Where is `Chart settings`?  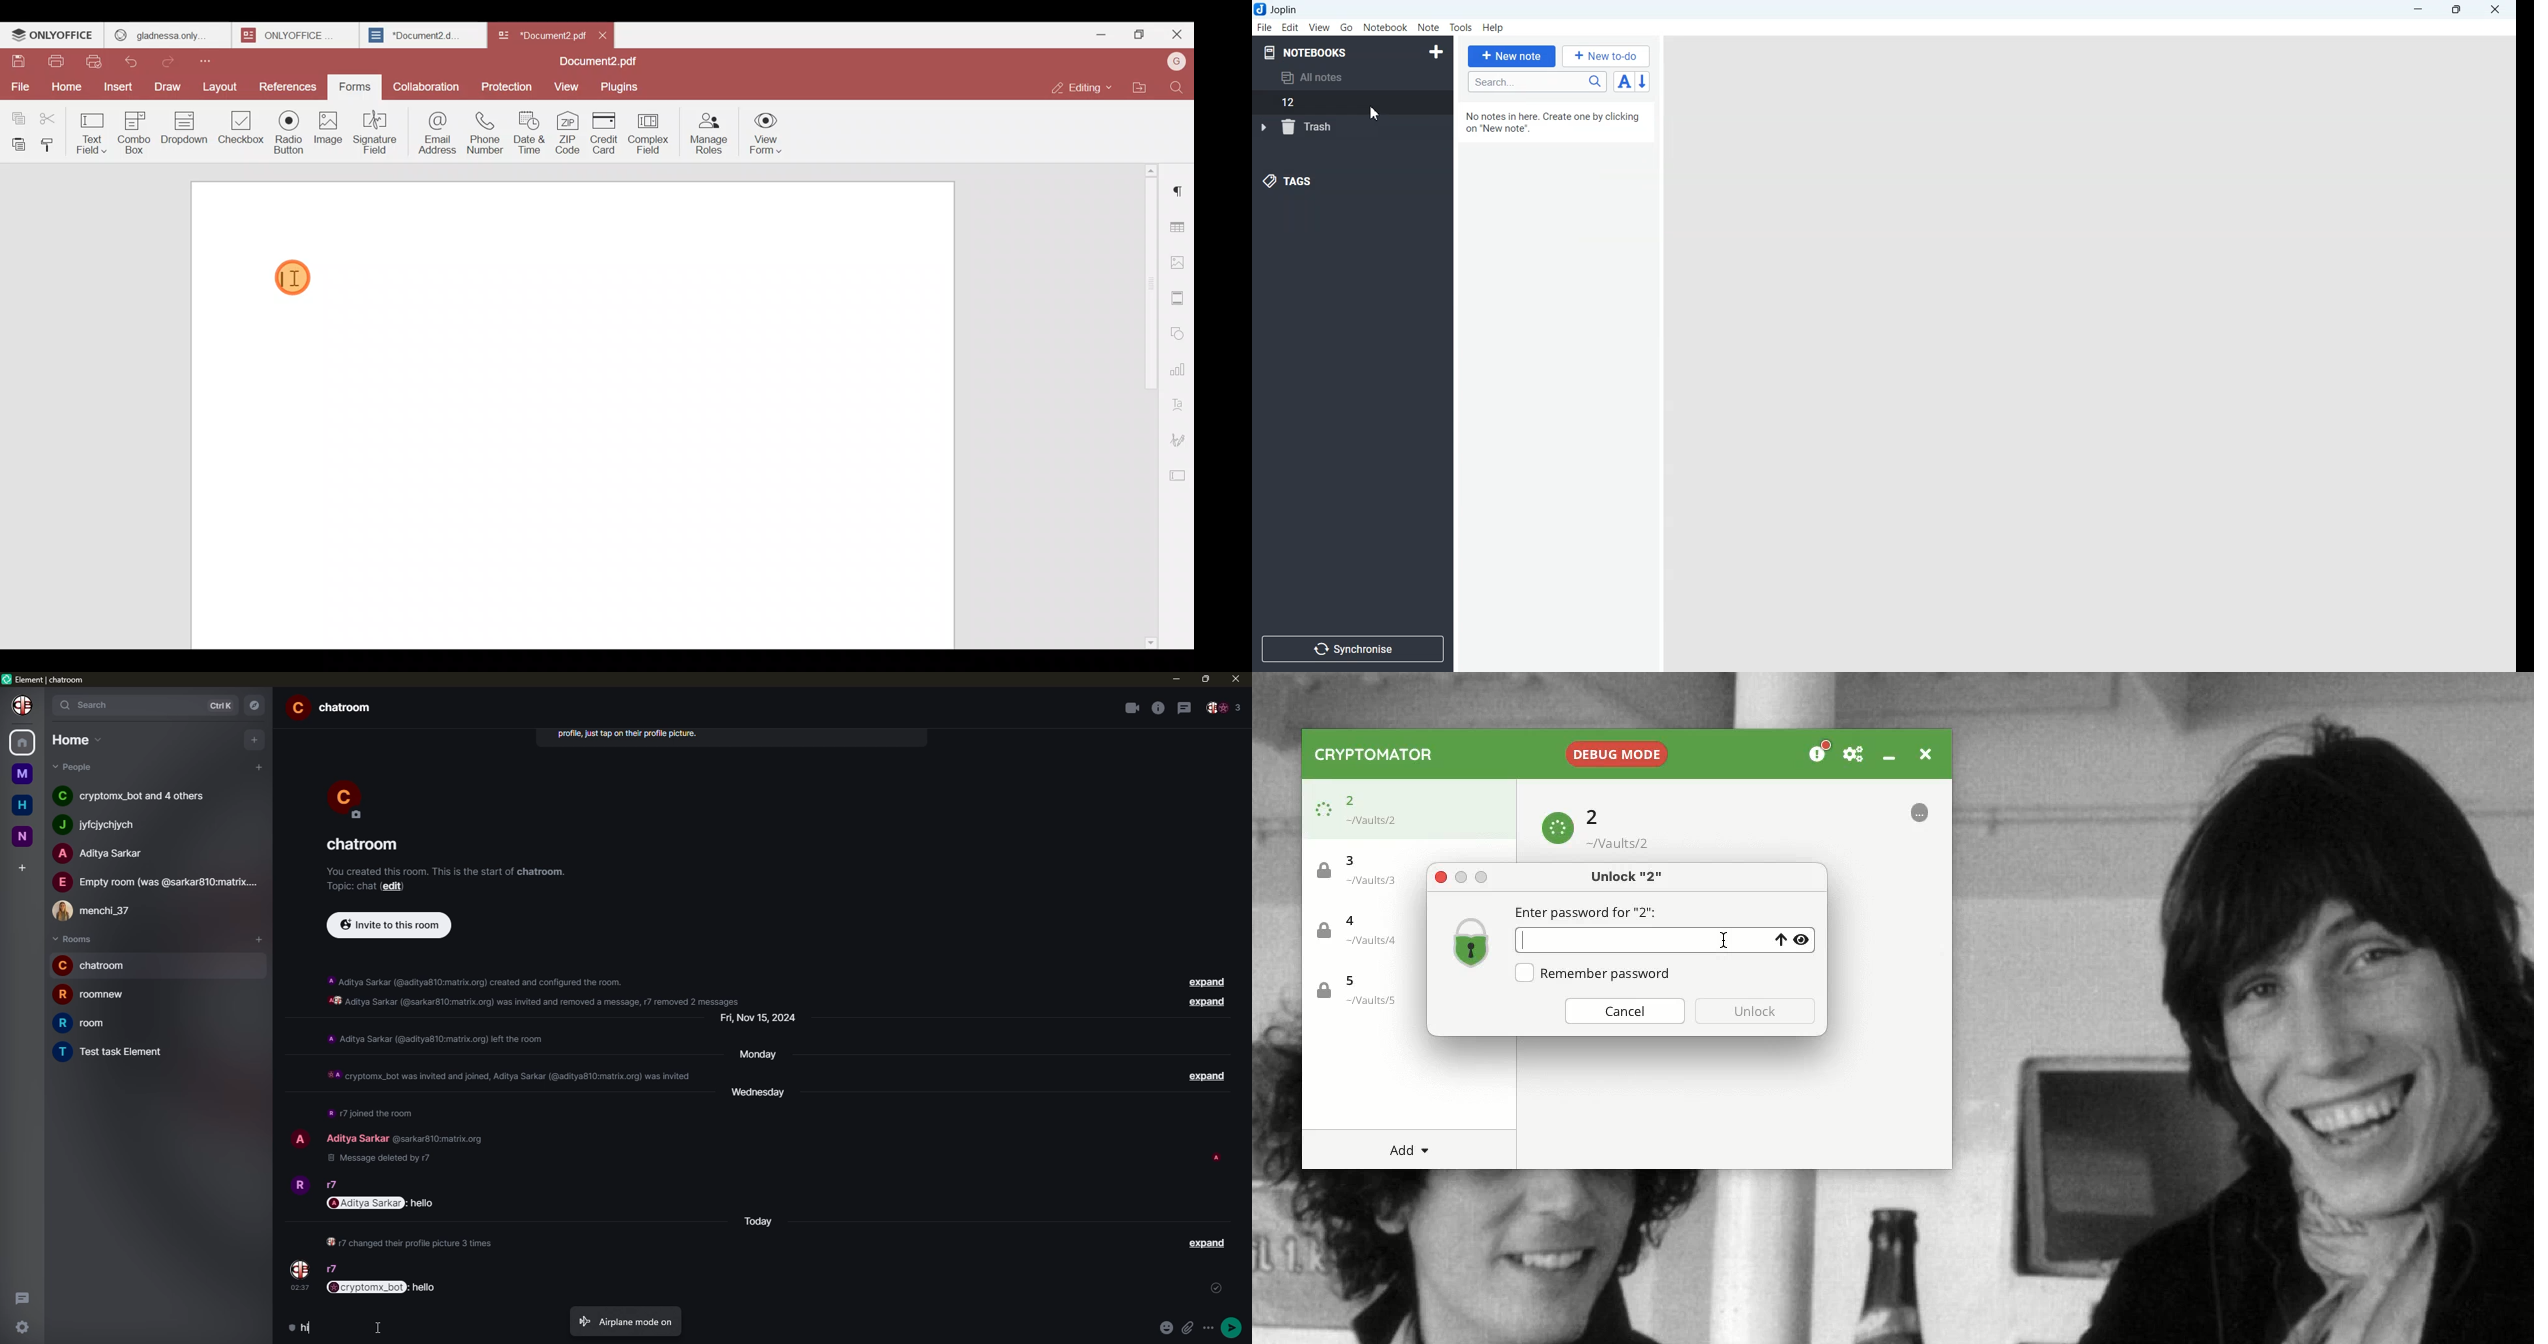
Chart settings is located at coordinates (1180, 370).